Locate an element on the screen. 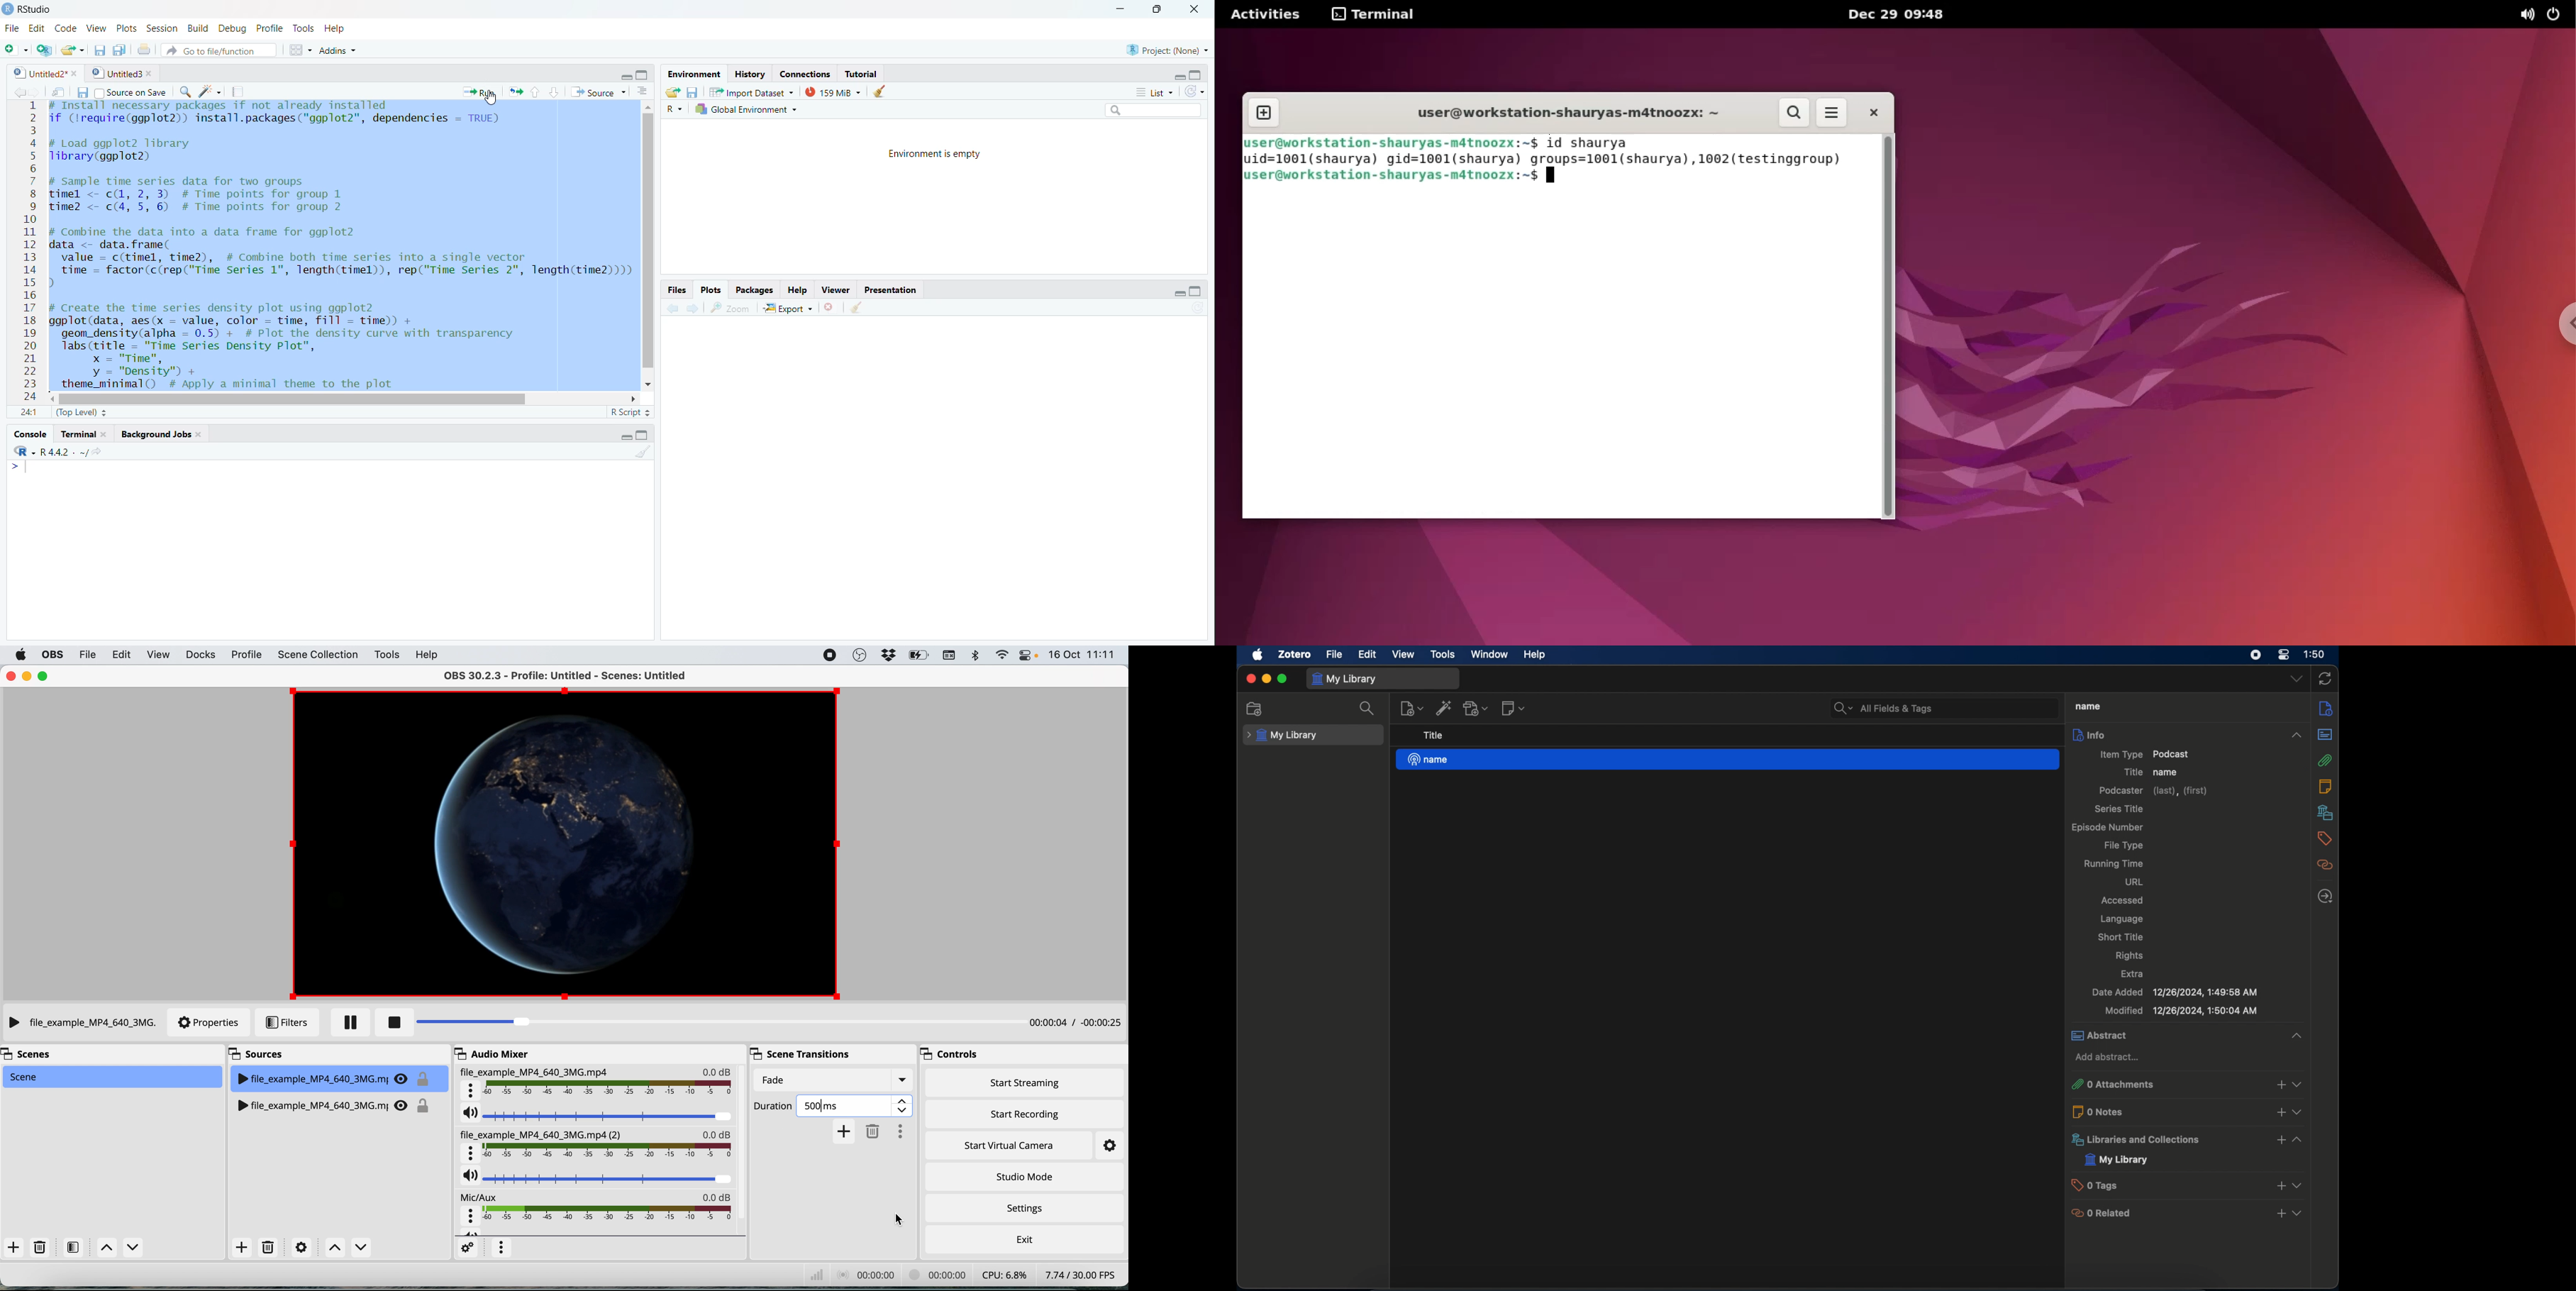 This screenshot has height=1316, width=2576. Minimize is located at coordinates (1123, 8).